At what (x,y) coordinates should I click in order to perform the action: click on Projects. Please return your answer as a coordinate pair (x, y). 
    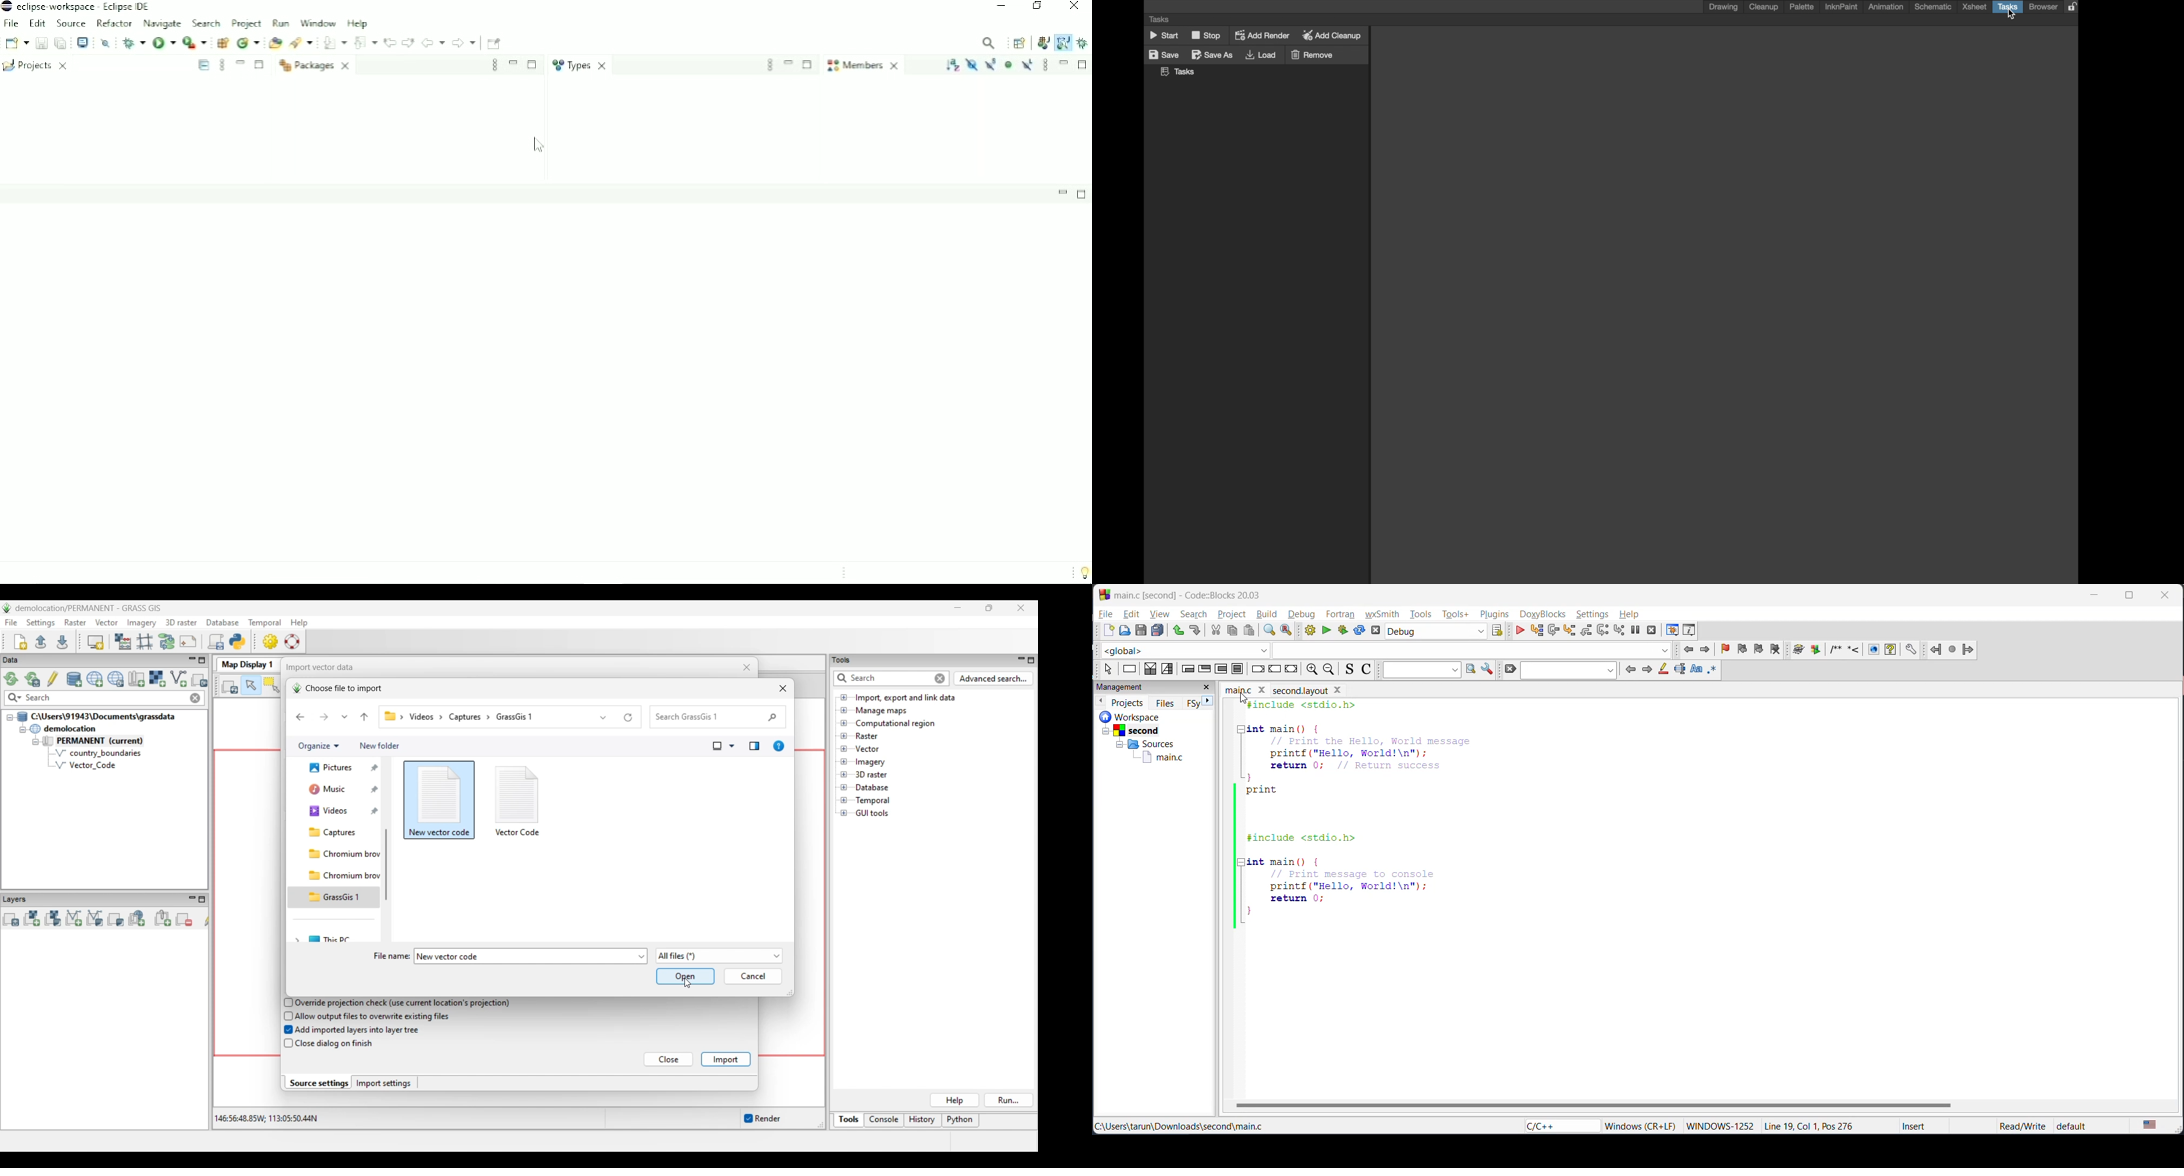
    Looking at the image, I should click on (41, 65).